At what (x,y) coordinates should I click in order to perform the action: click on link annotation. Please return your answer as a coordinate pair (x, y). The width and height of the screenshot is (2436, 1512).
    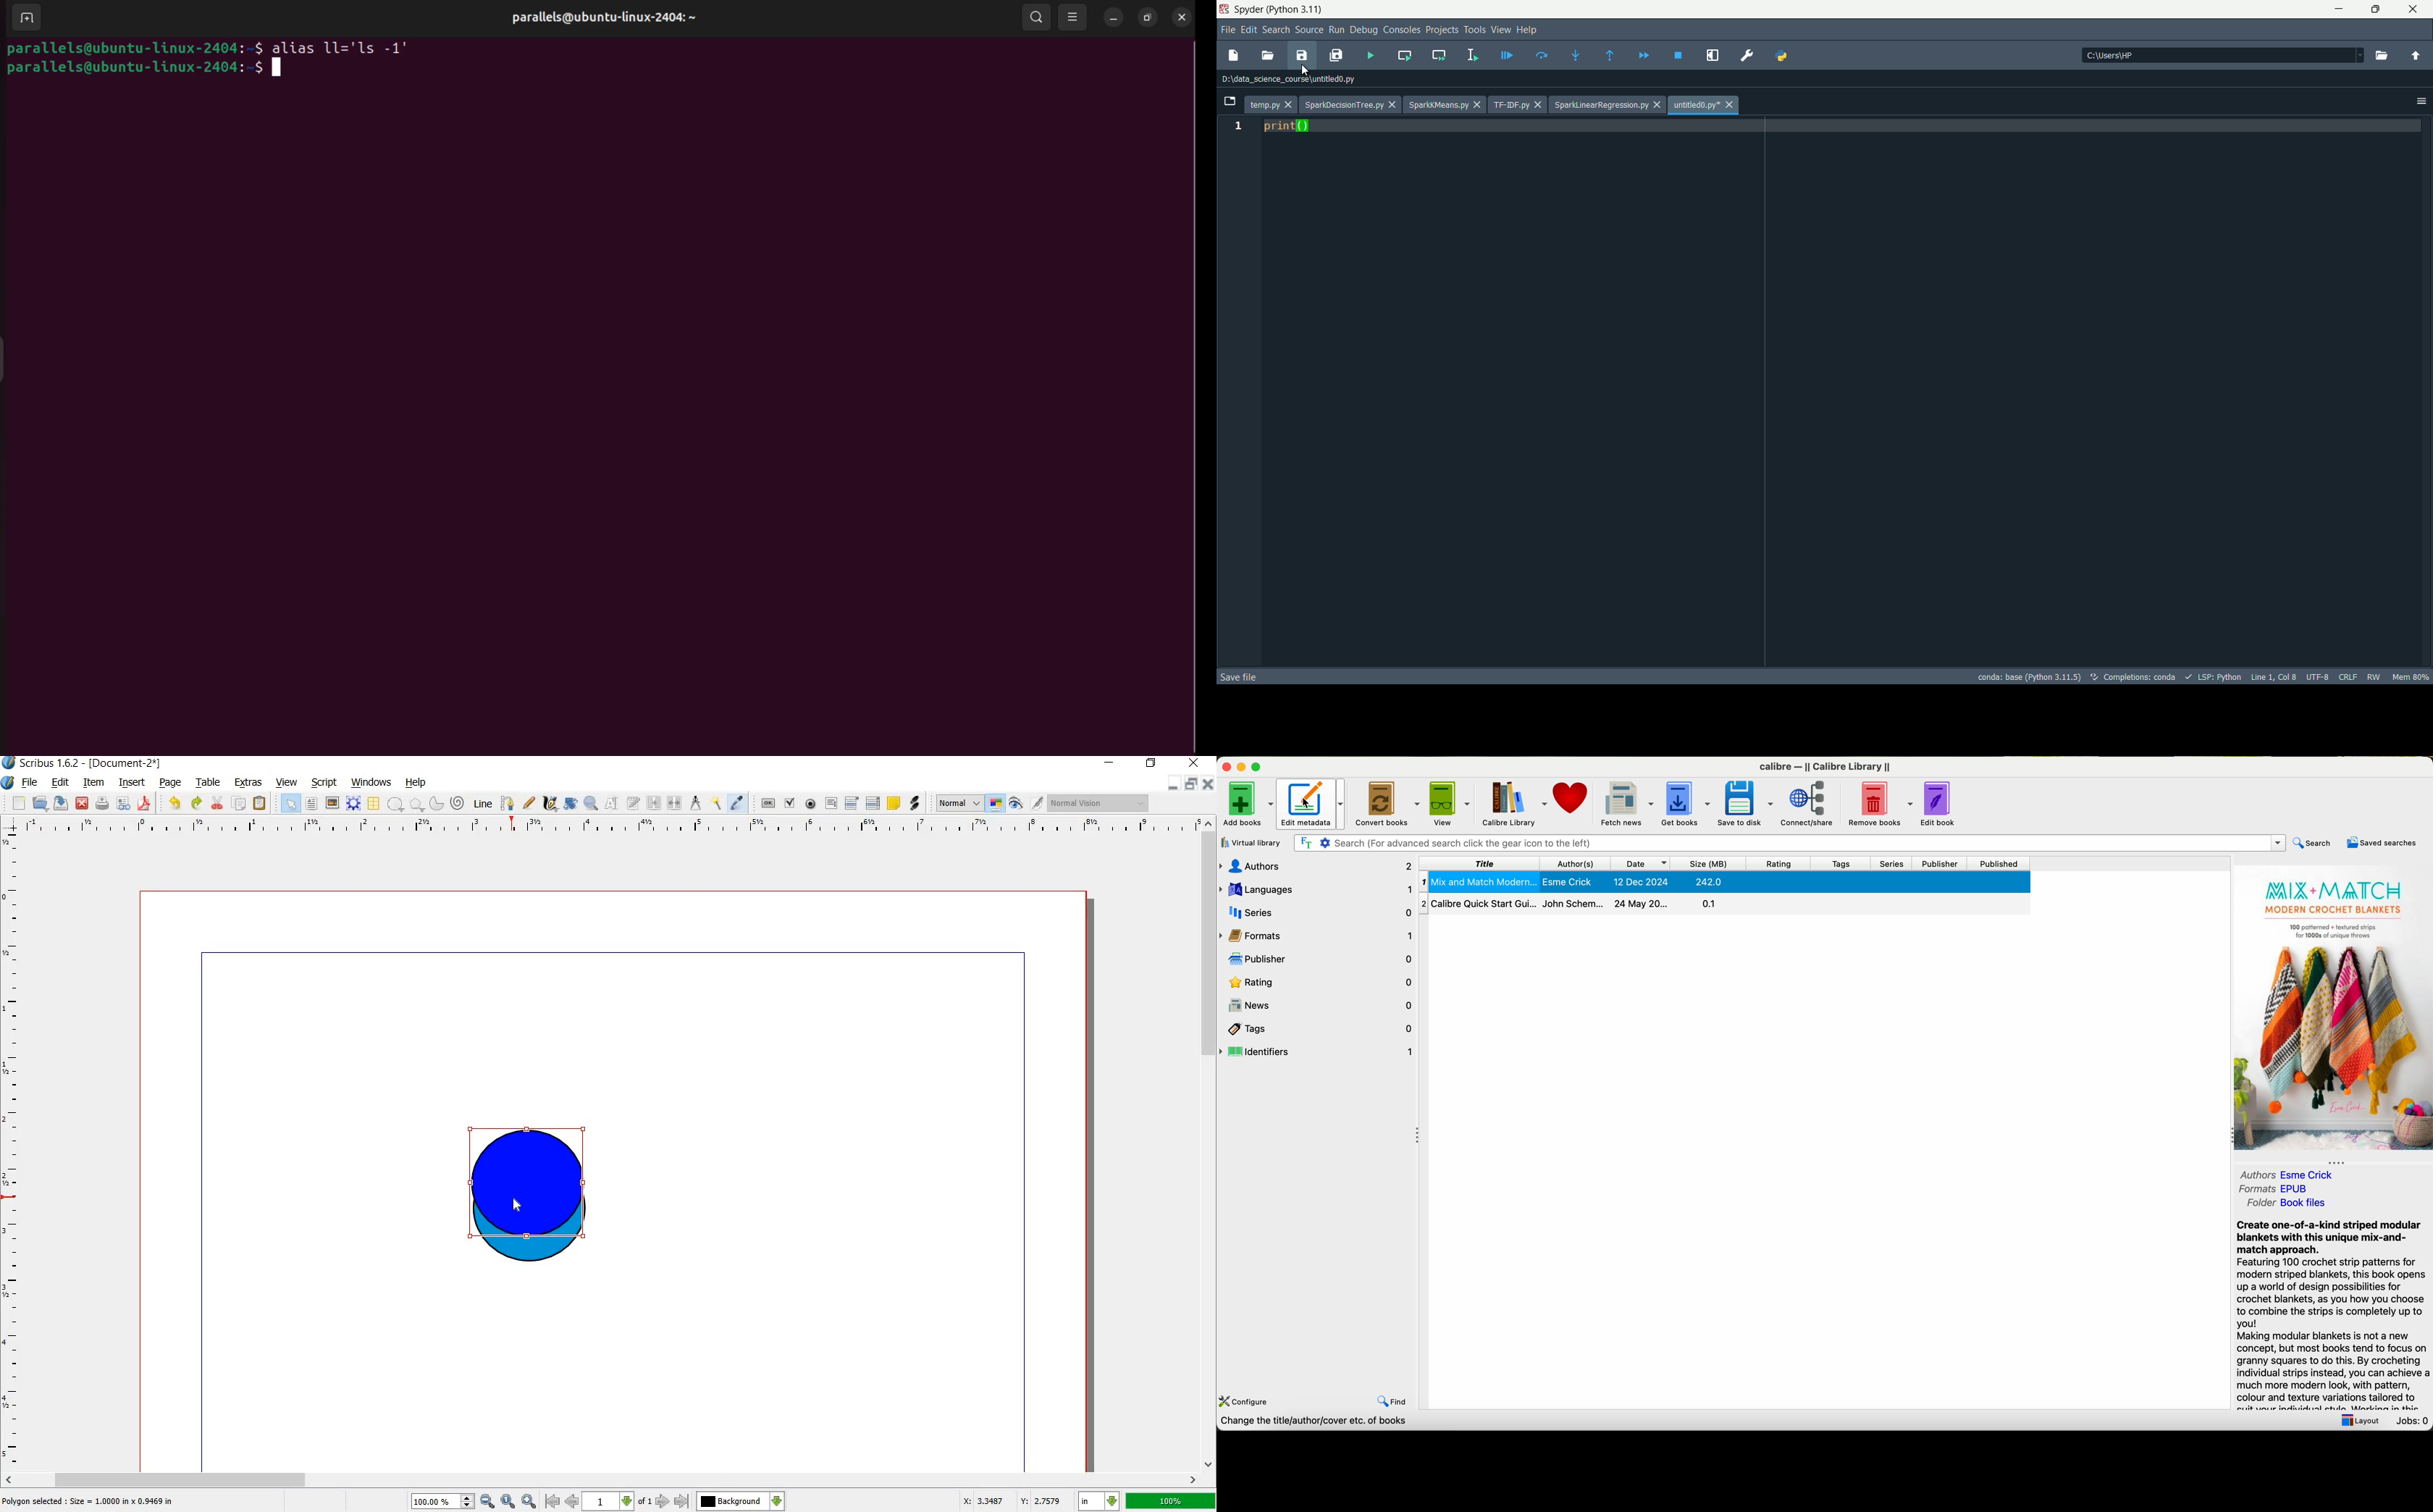
    Looking at the image, I should click on (915, 802).